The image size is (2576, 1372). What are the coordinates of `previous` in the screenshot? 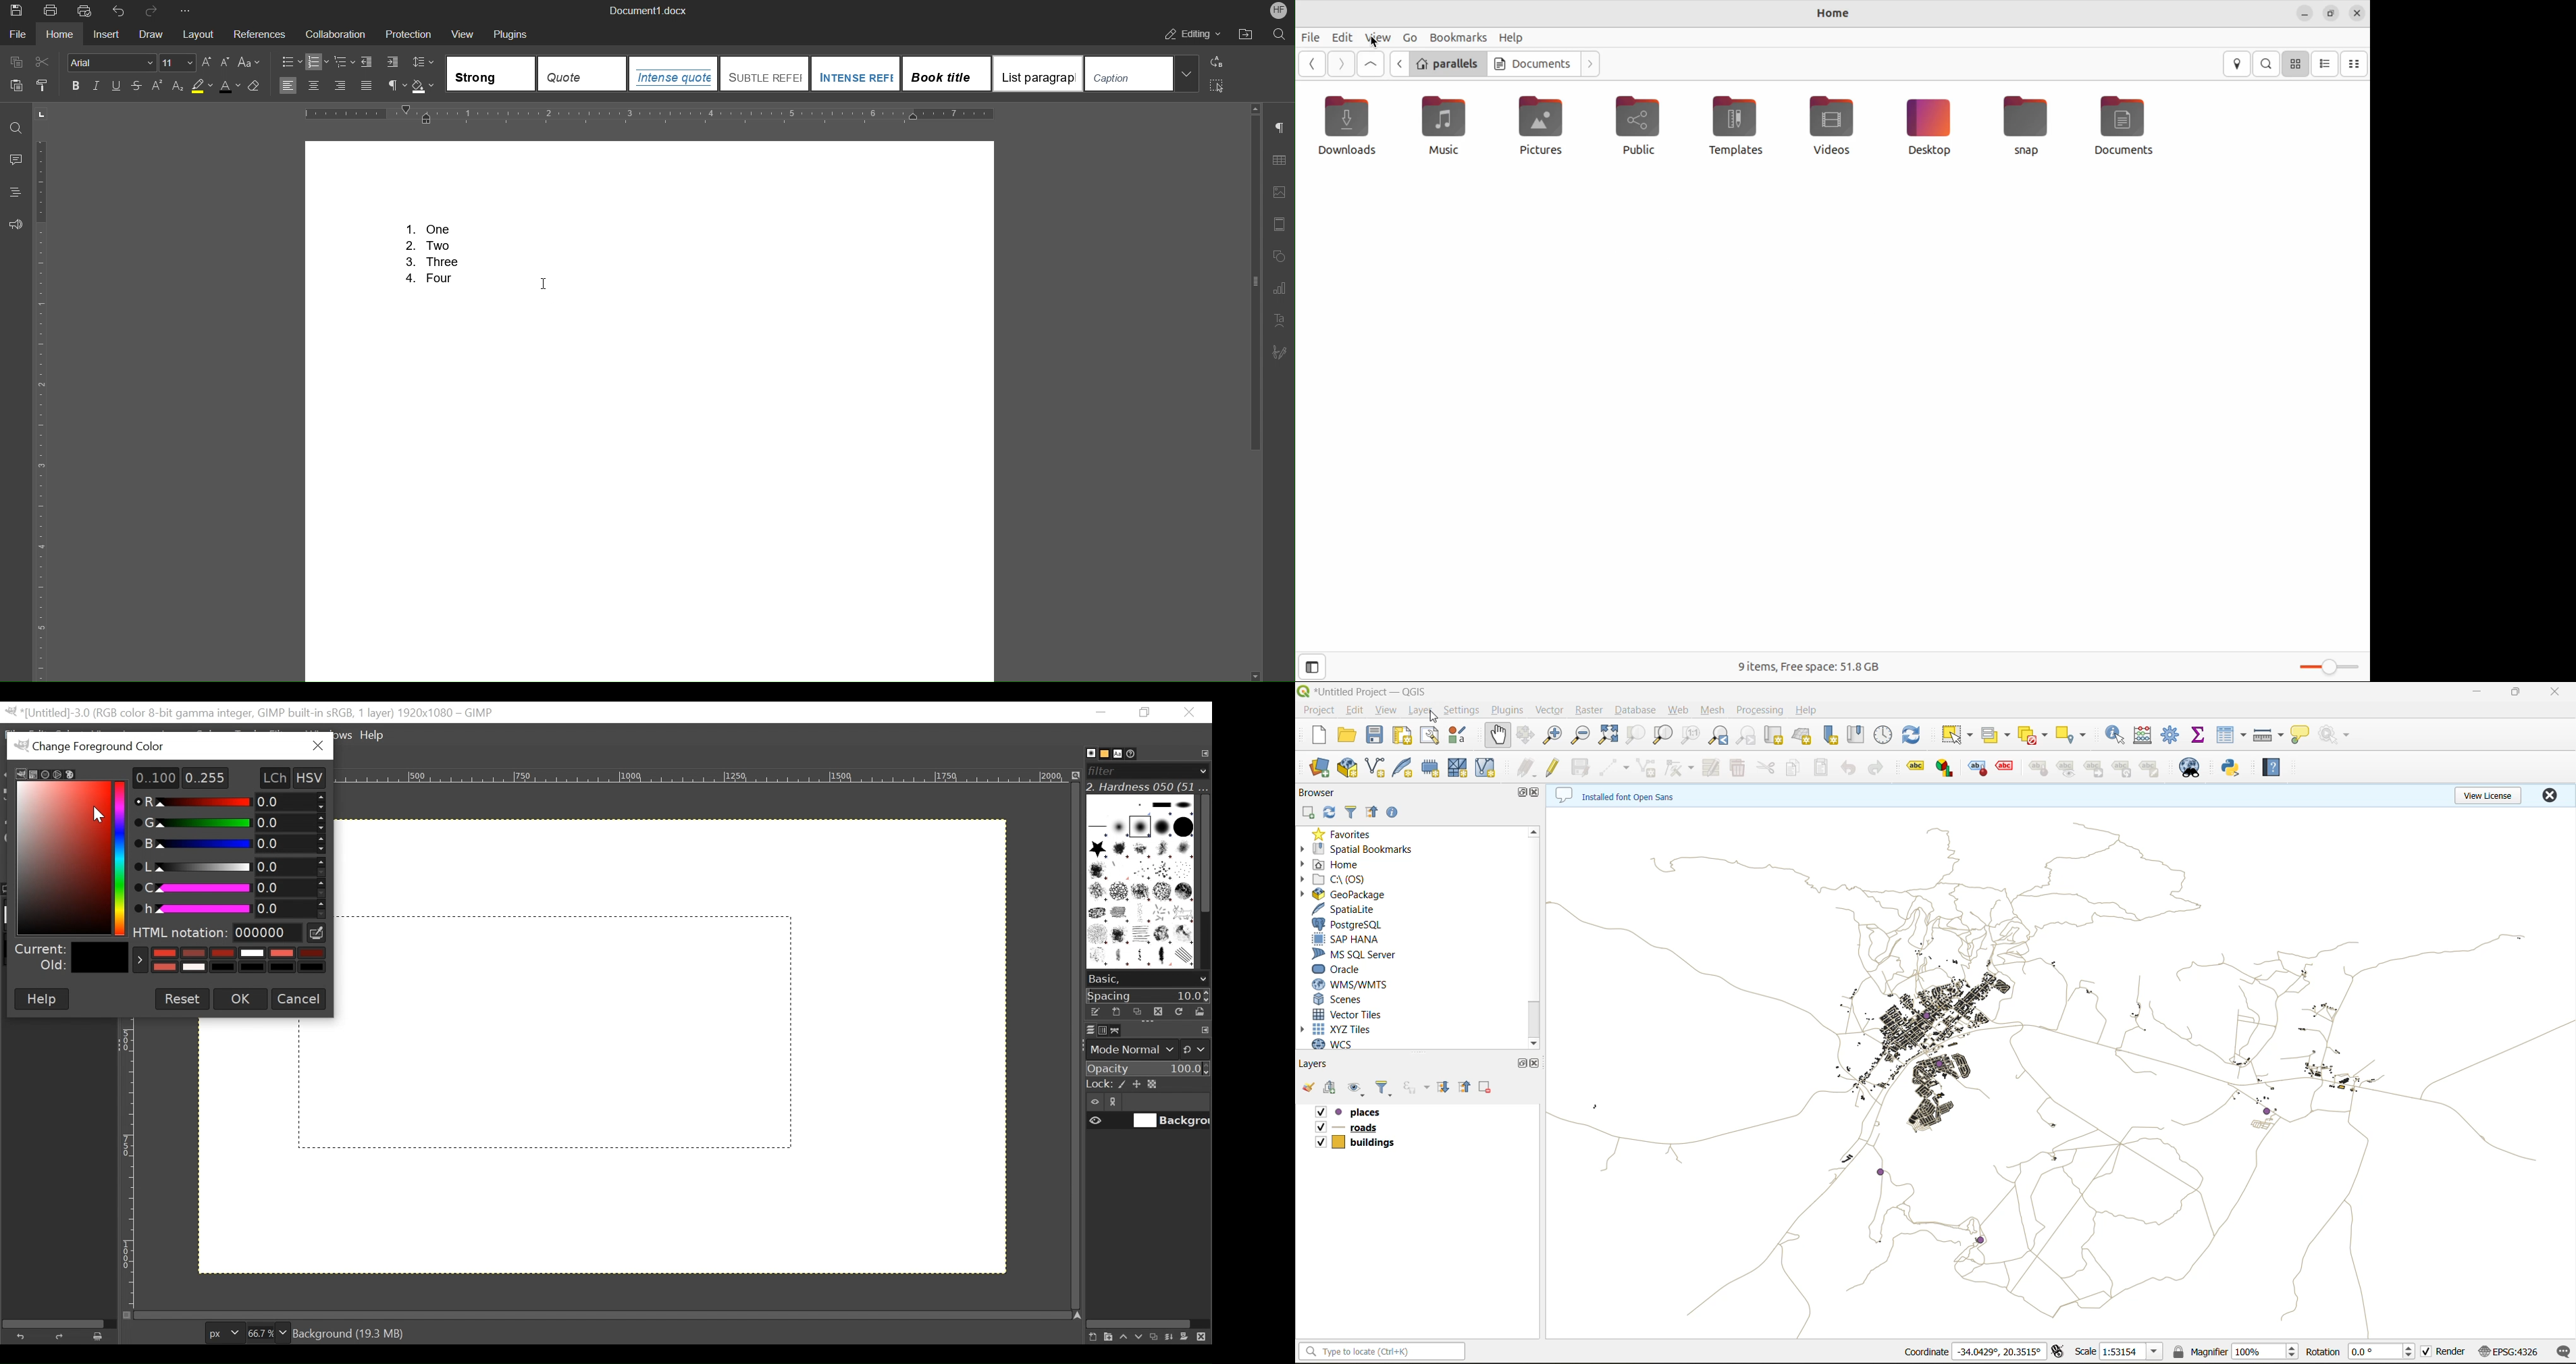 It's located at (1310, 64).